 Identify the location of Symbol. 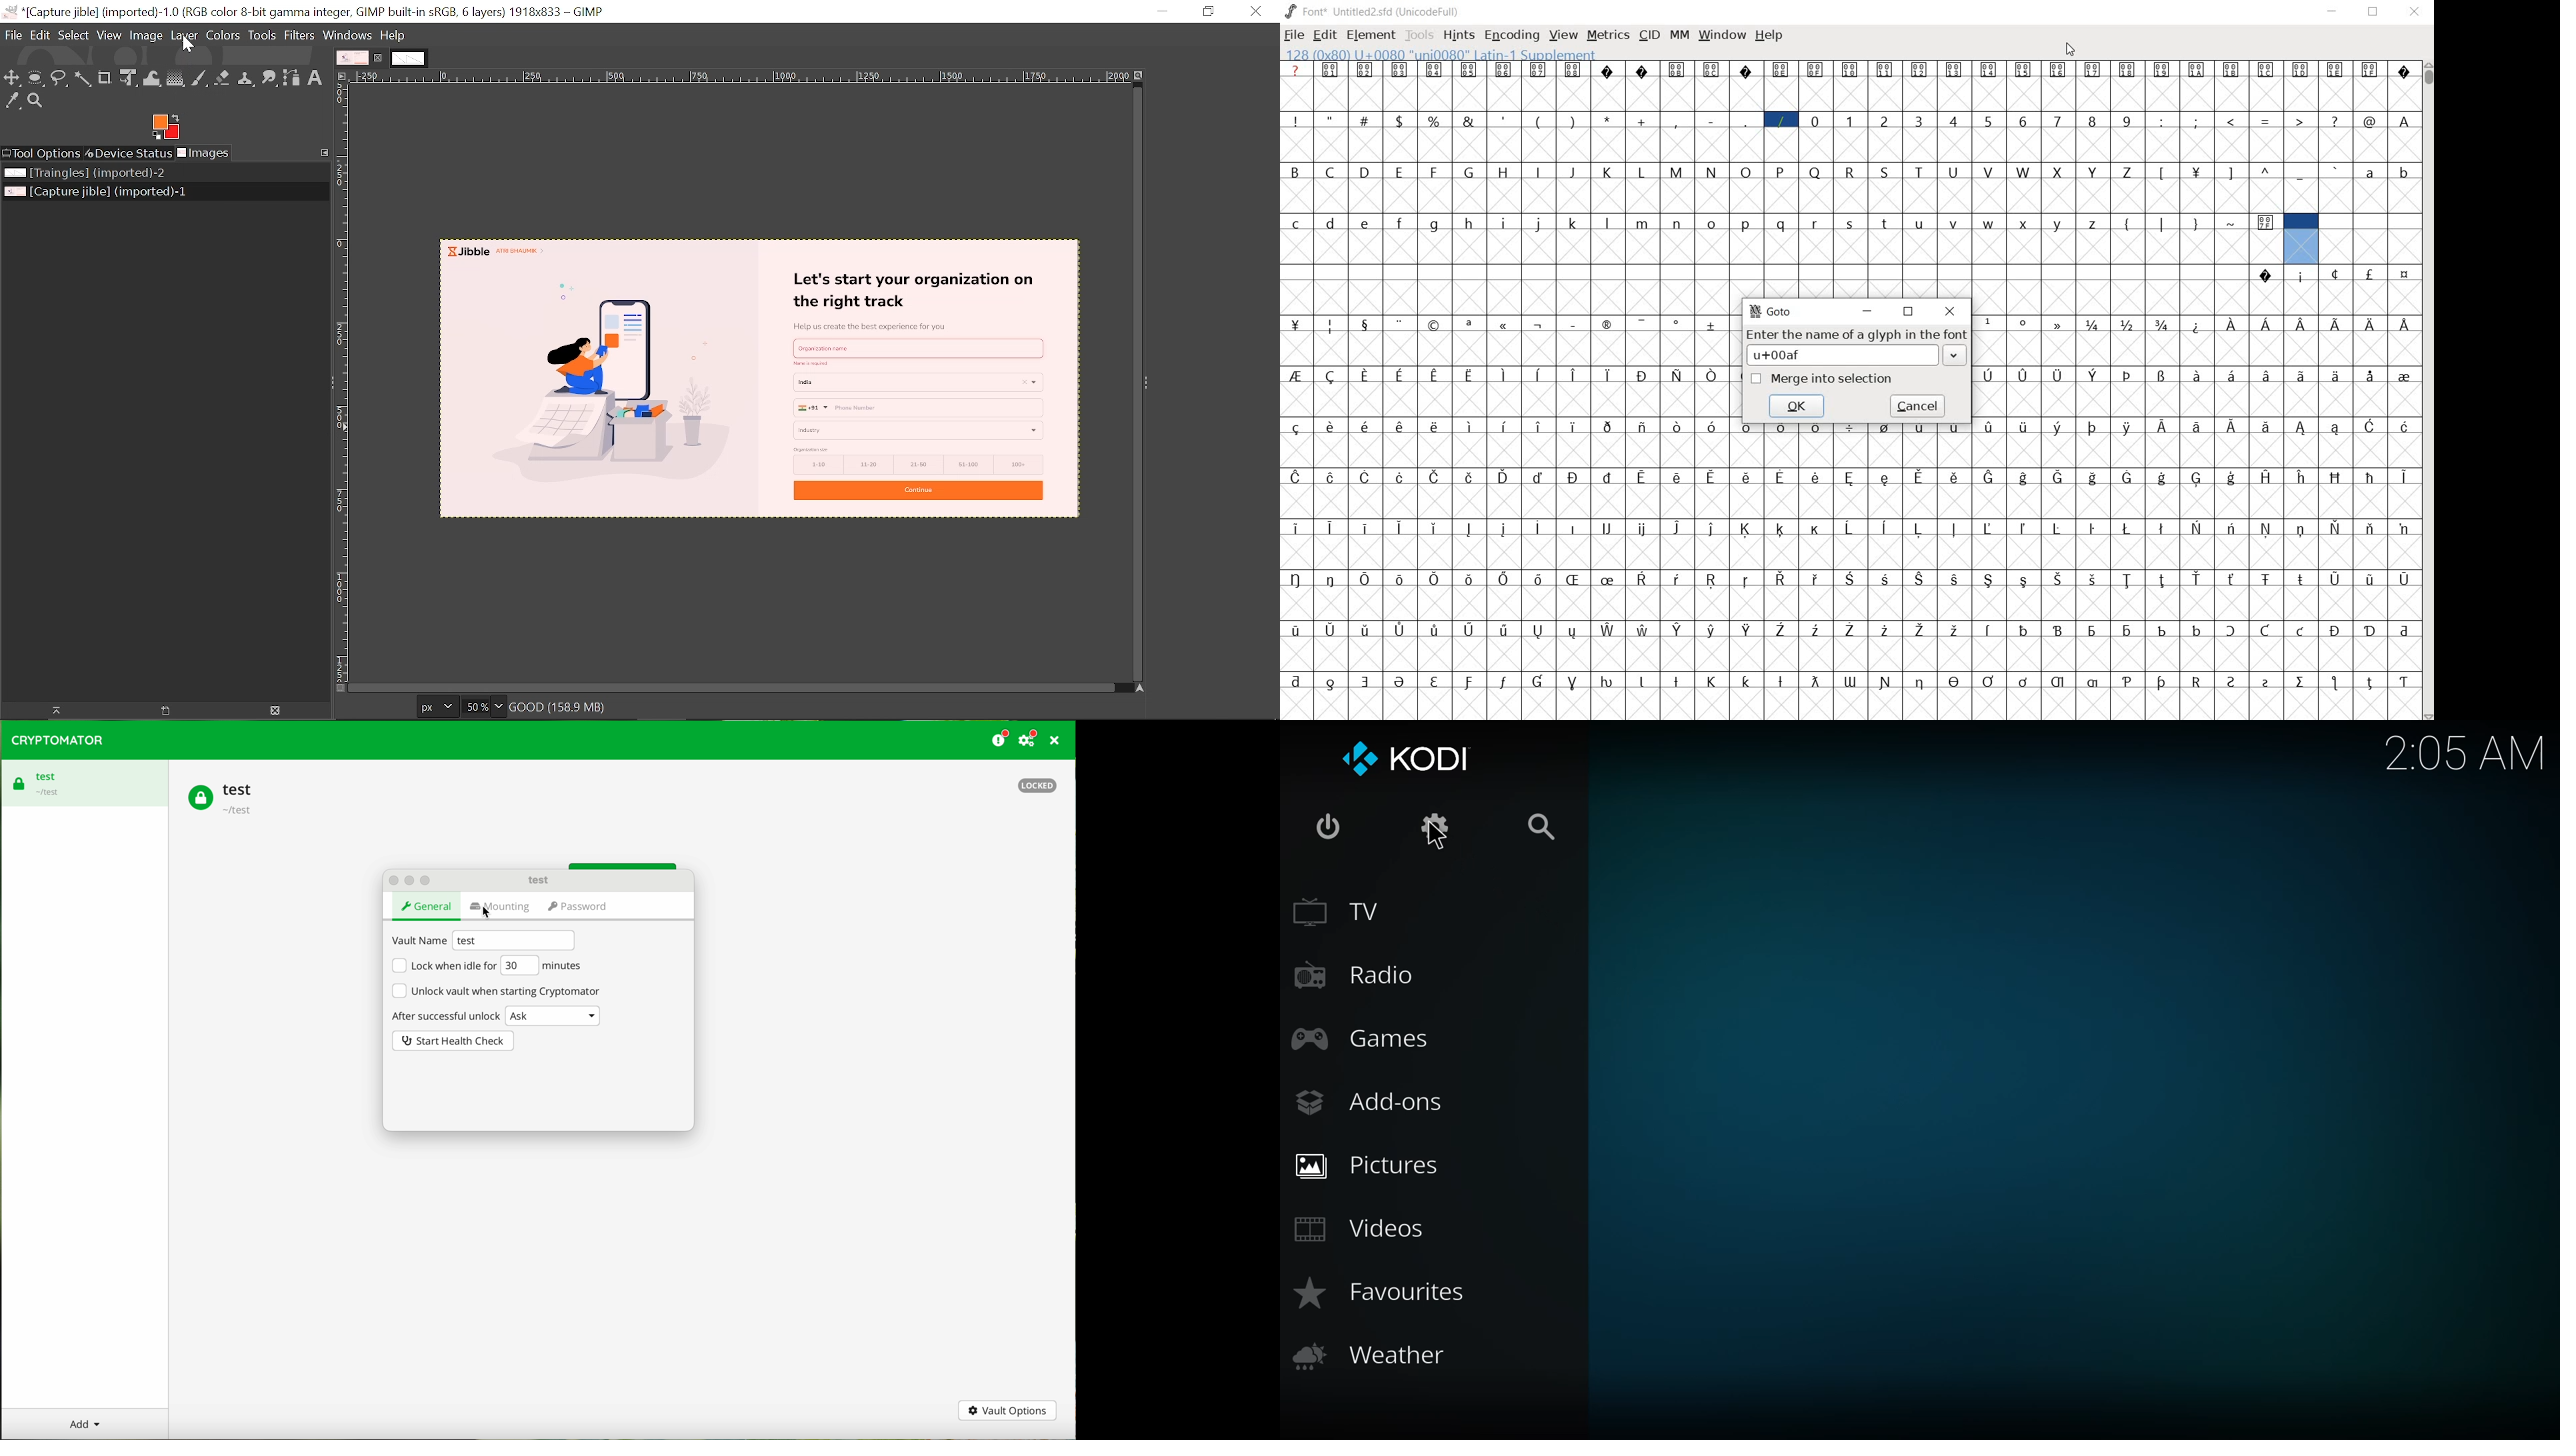
(1849, 629).